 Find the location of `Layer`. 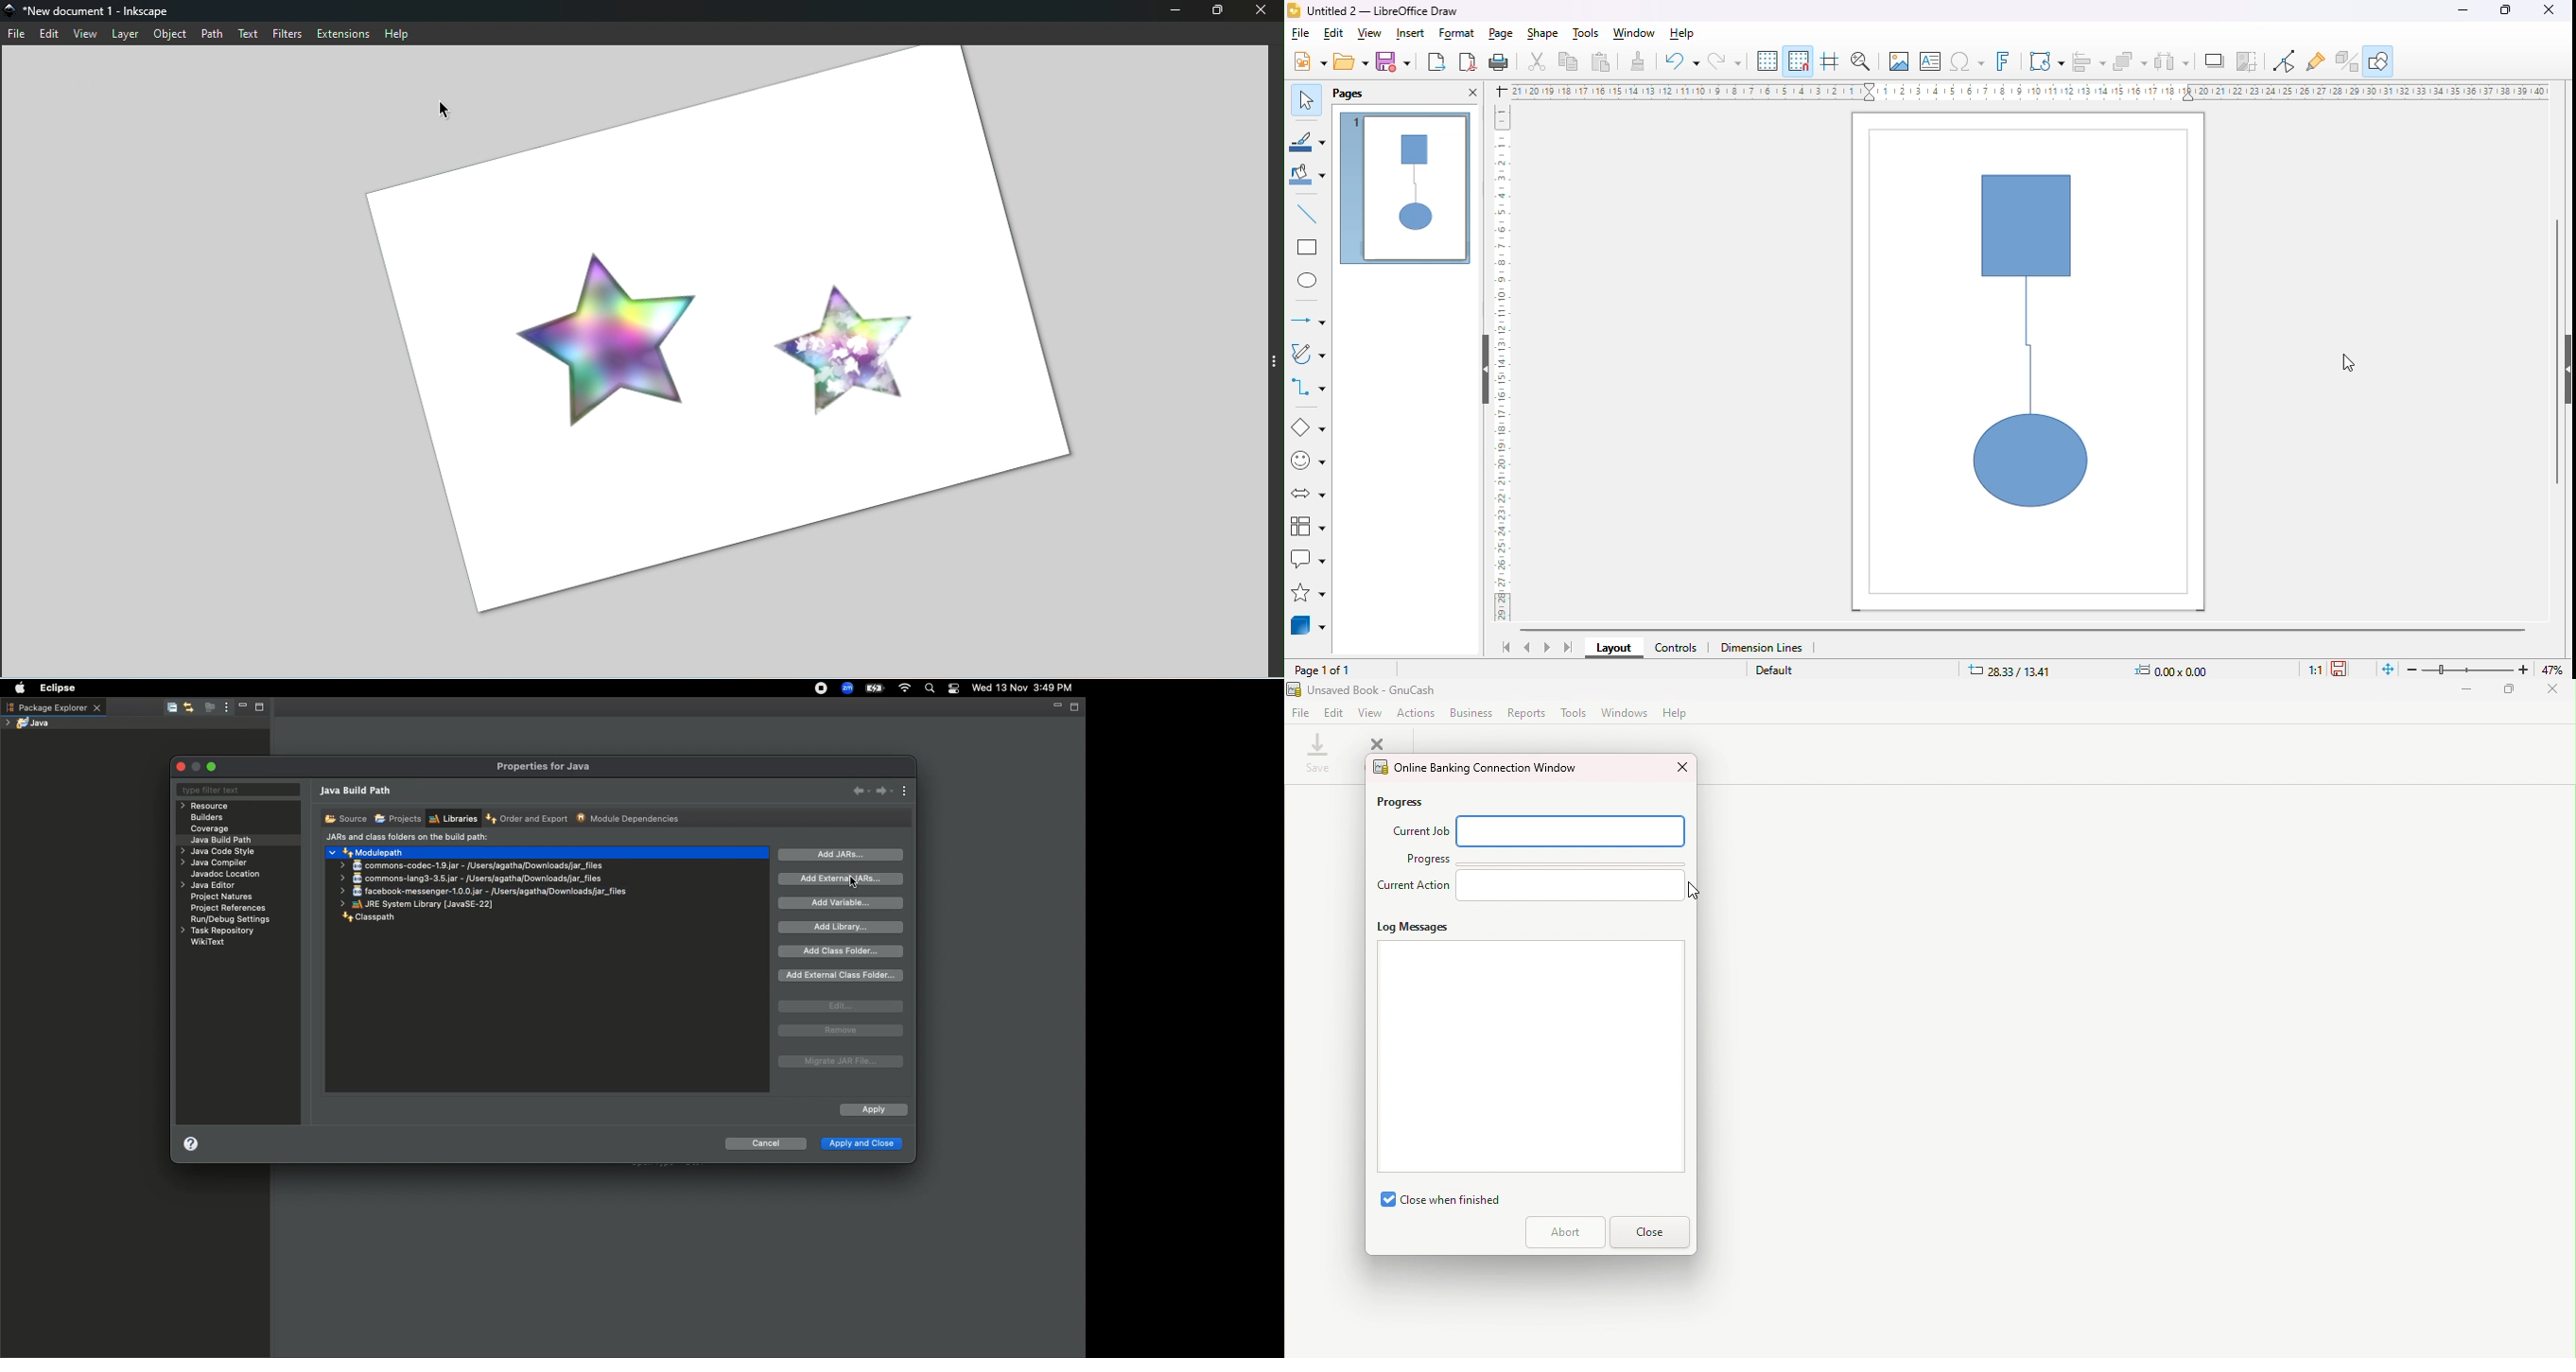

Layer is located at coordinates (126, 35).